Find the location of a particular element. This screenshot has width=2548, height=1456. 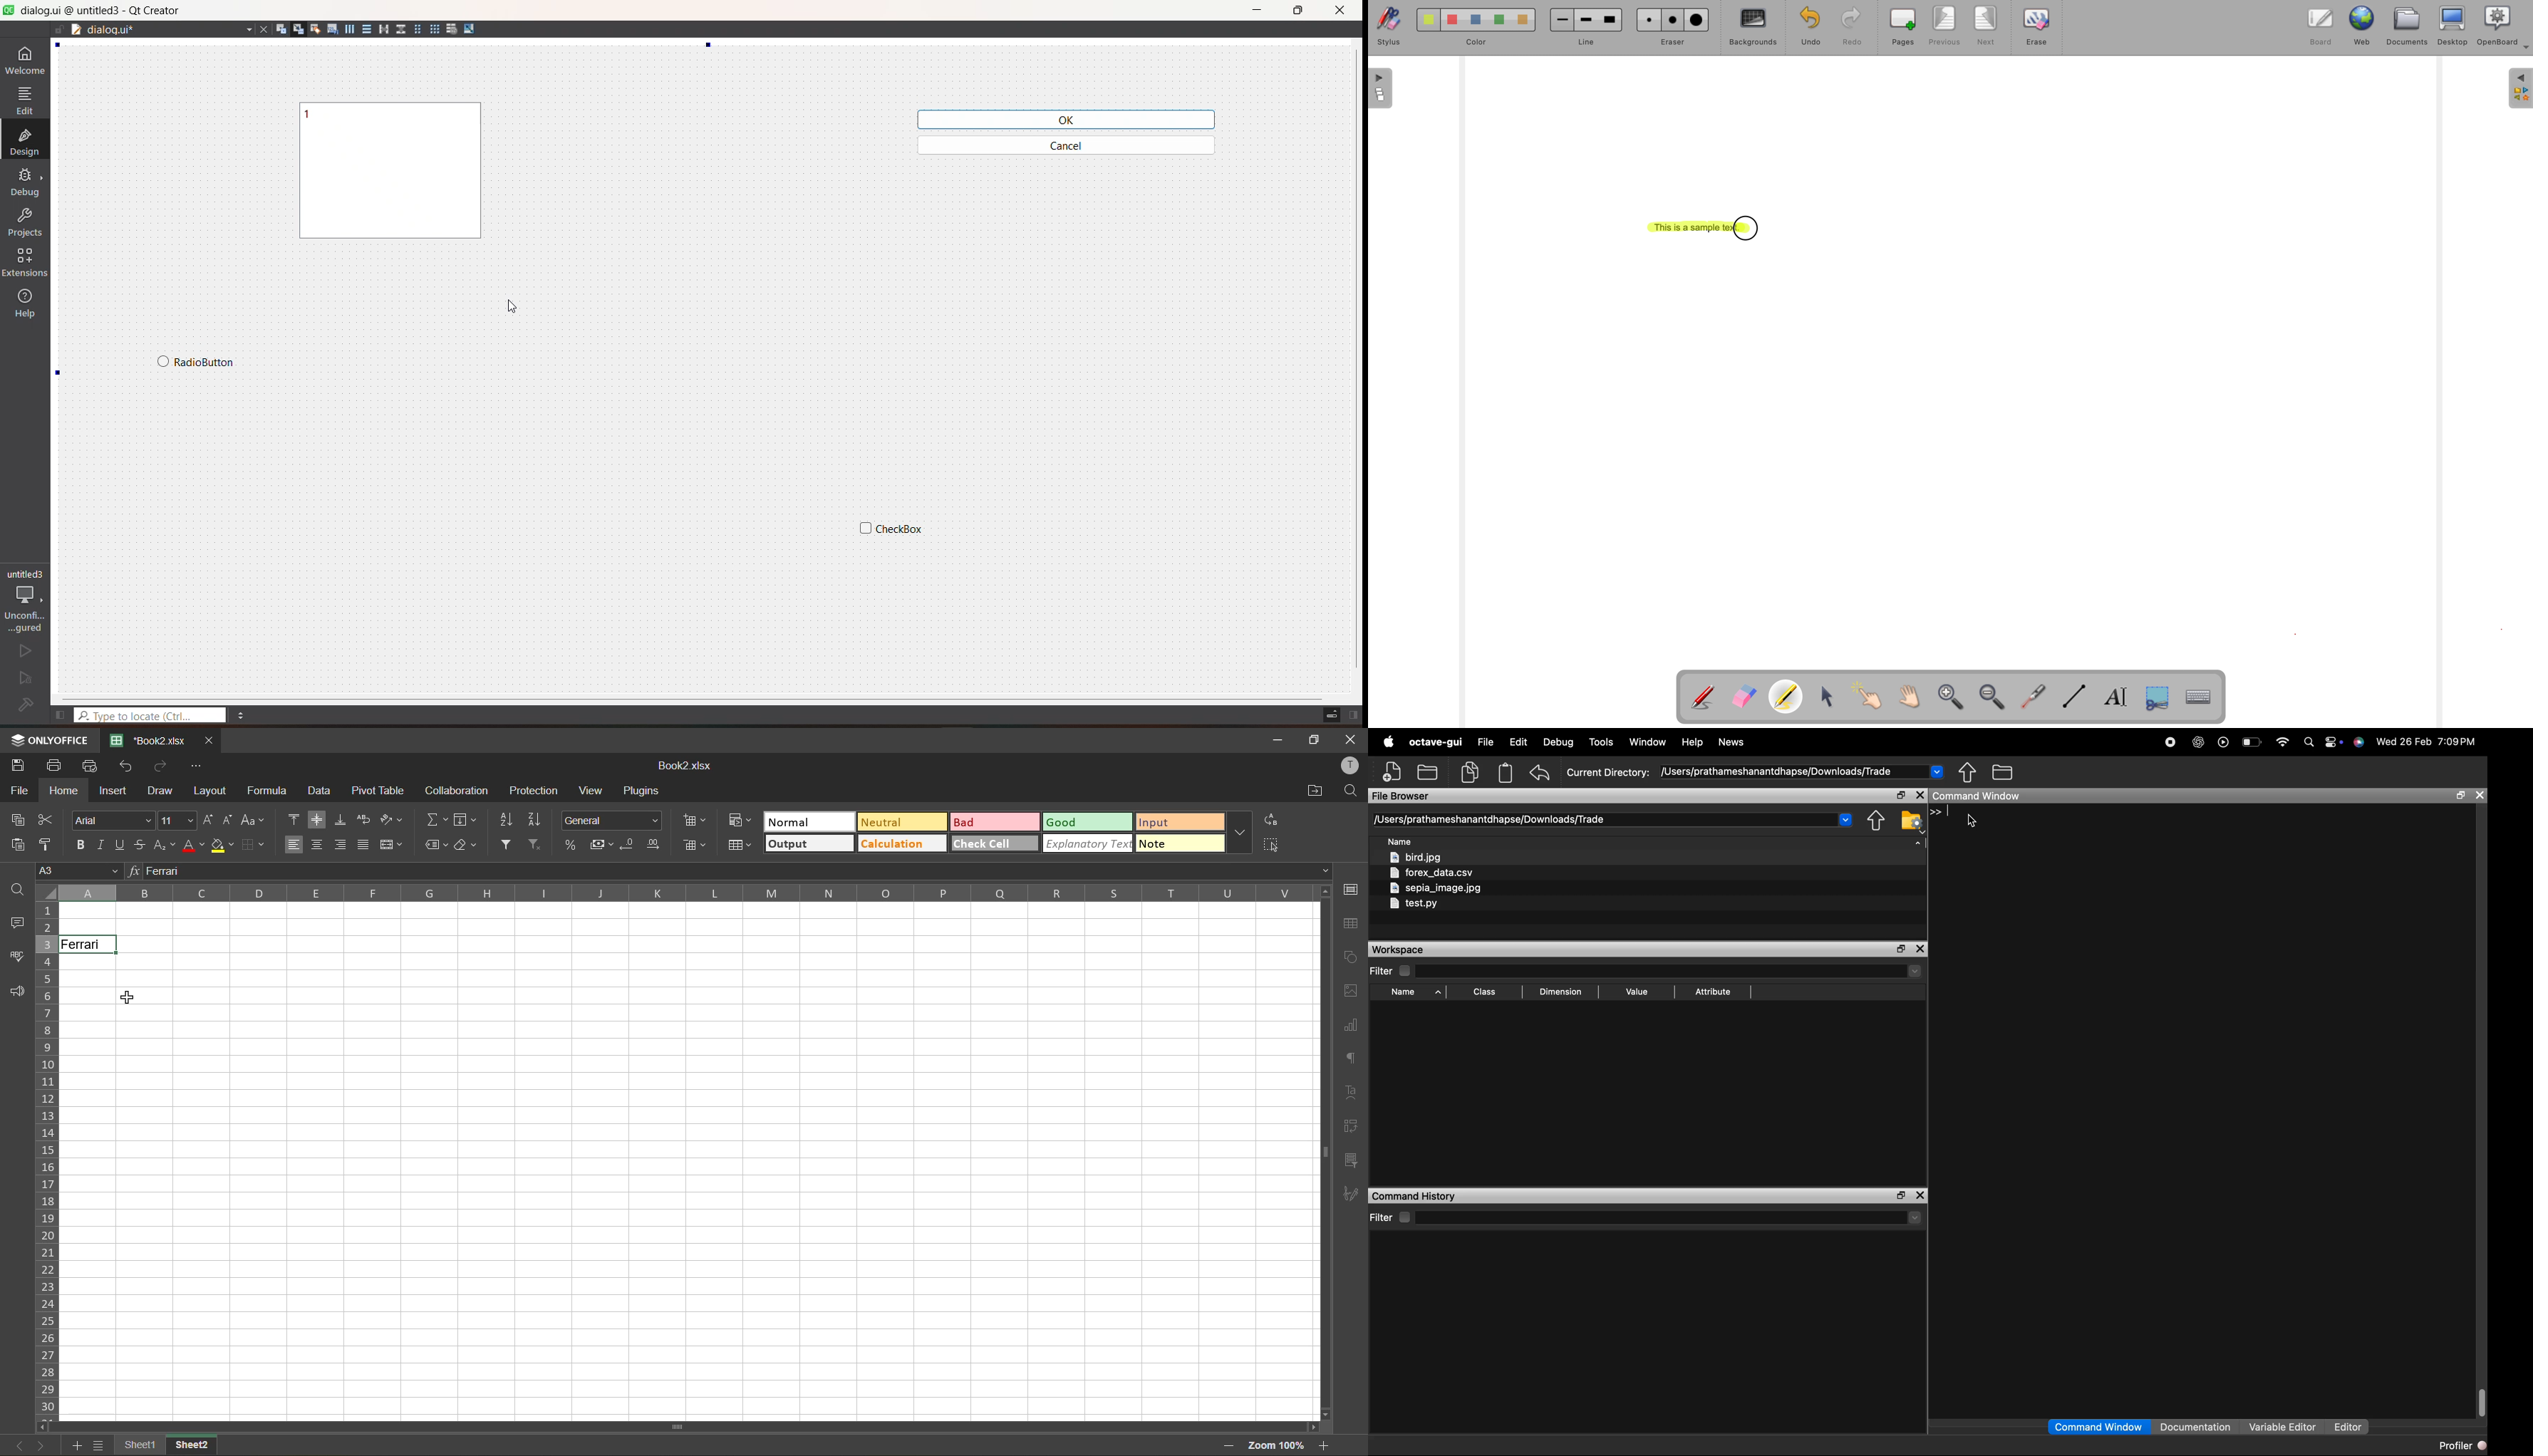

slicer is located at coordinates (1350, 1163).